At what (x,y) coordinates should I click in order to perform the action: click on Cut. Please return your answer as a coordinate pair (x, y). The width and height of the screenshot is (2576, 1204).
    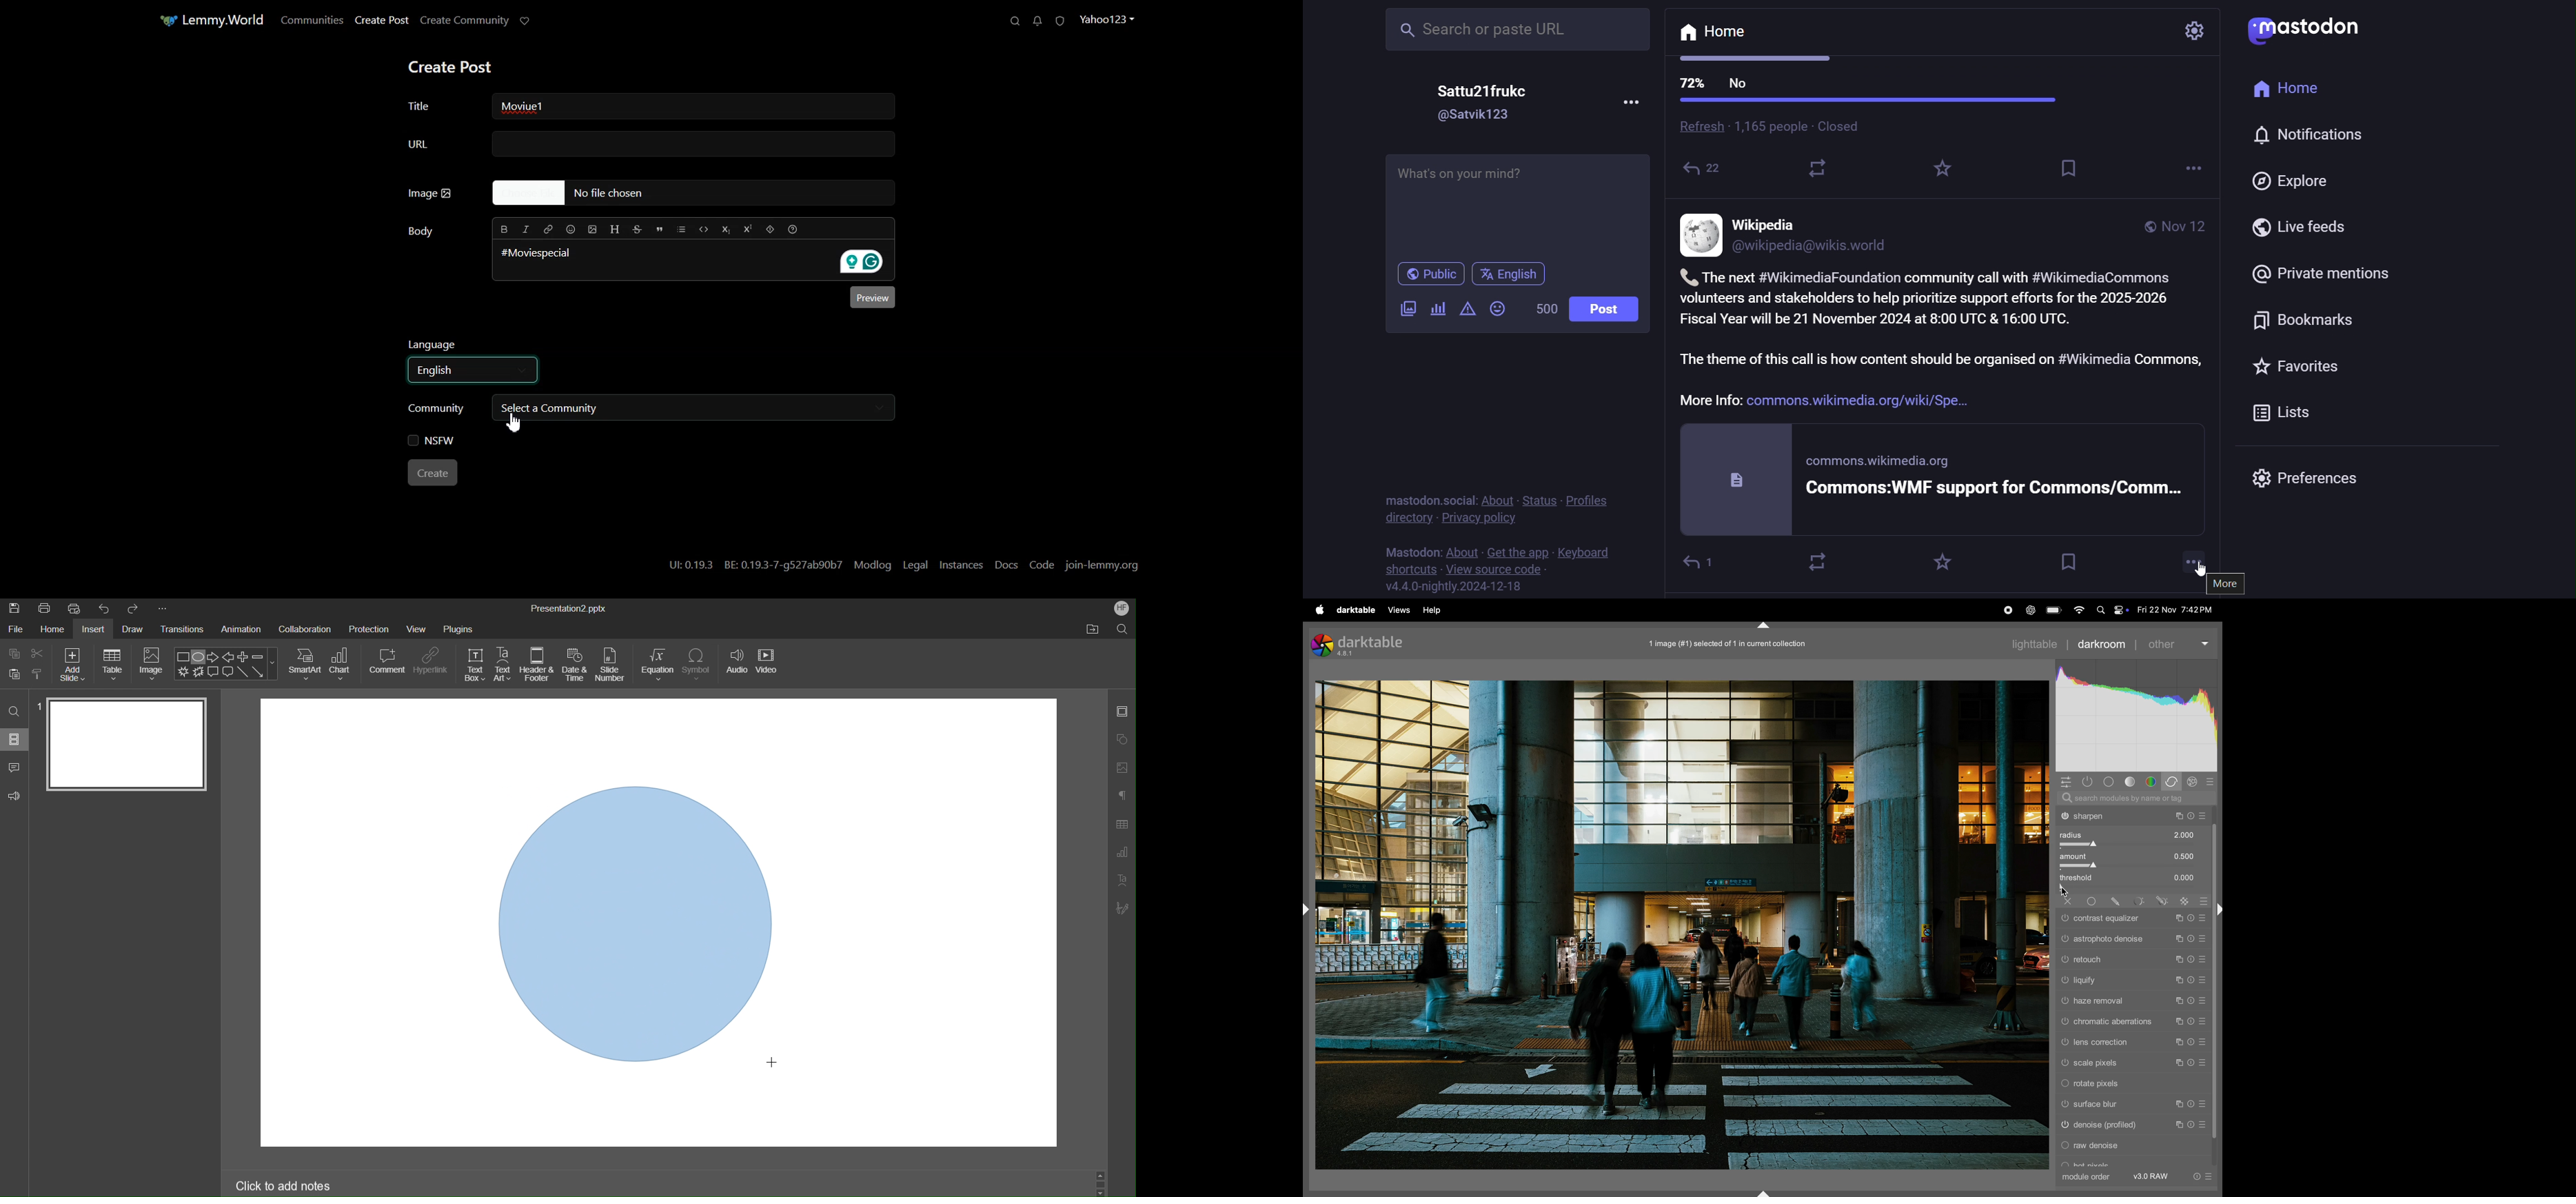
    Looking at the image, I should click on (39, 653).